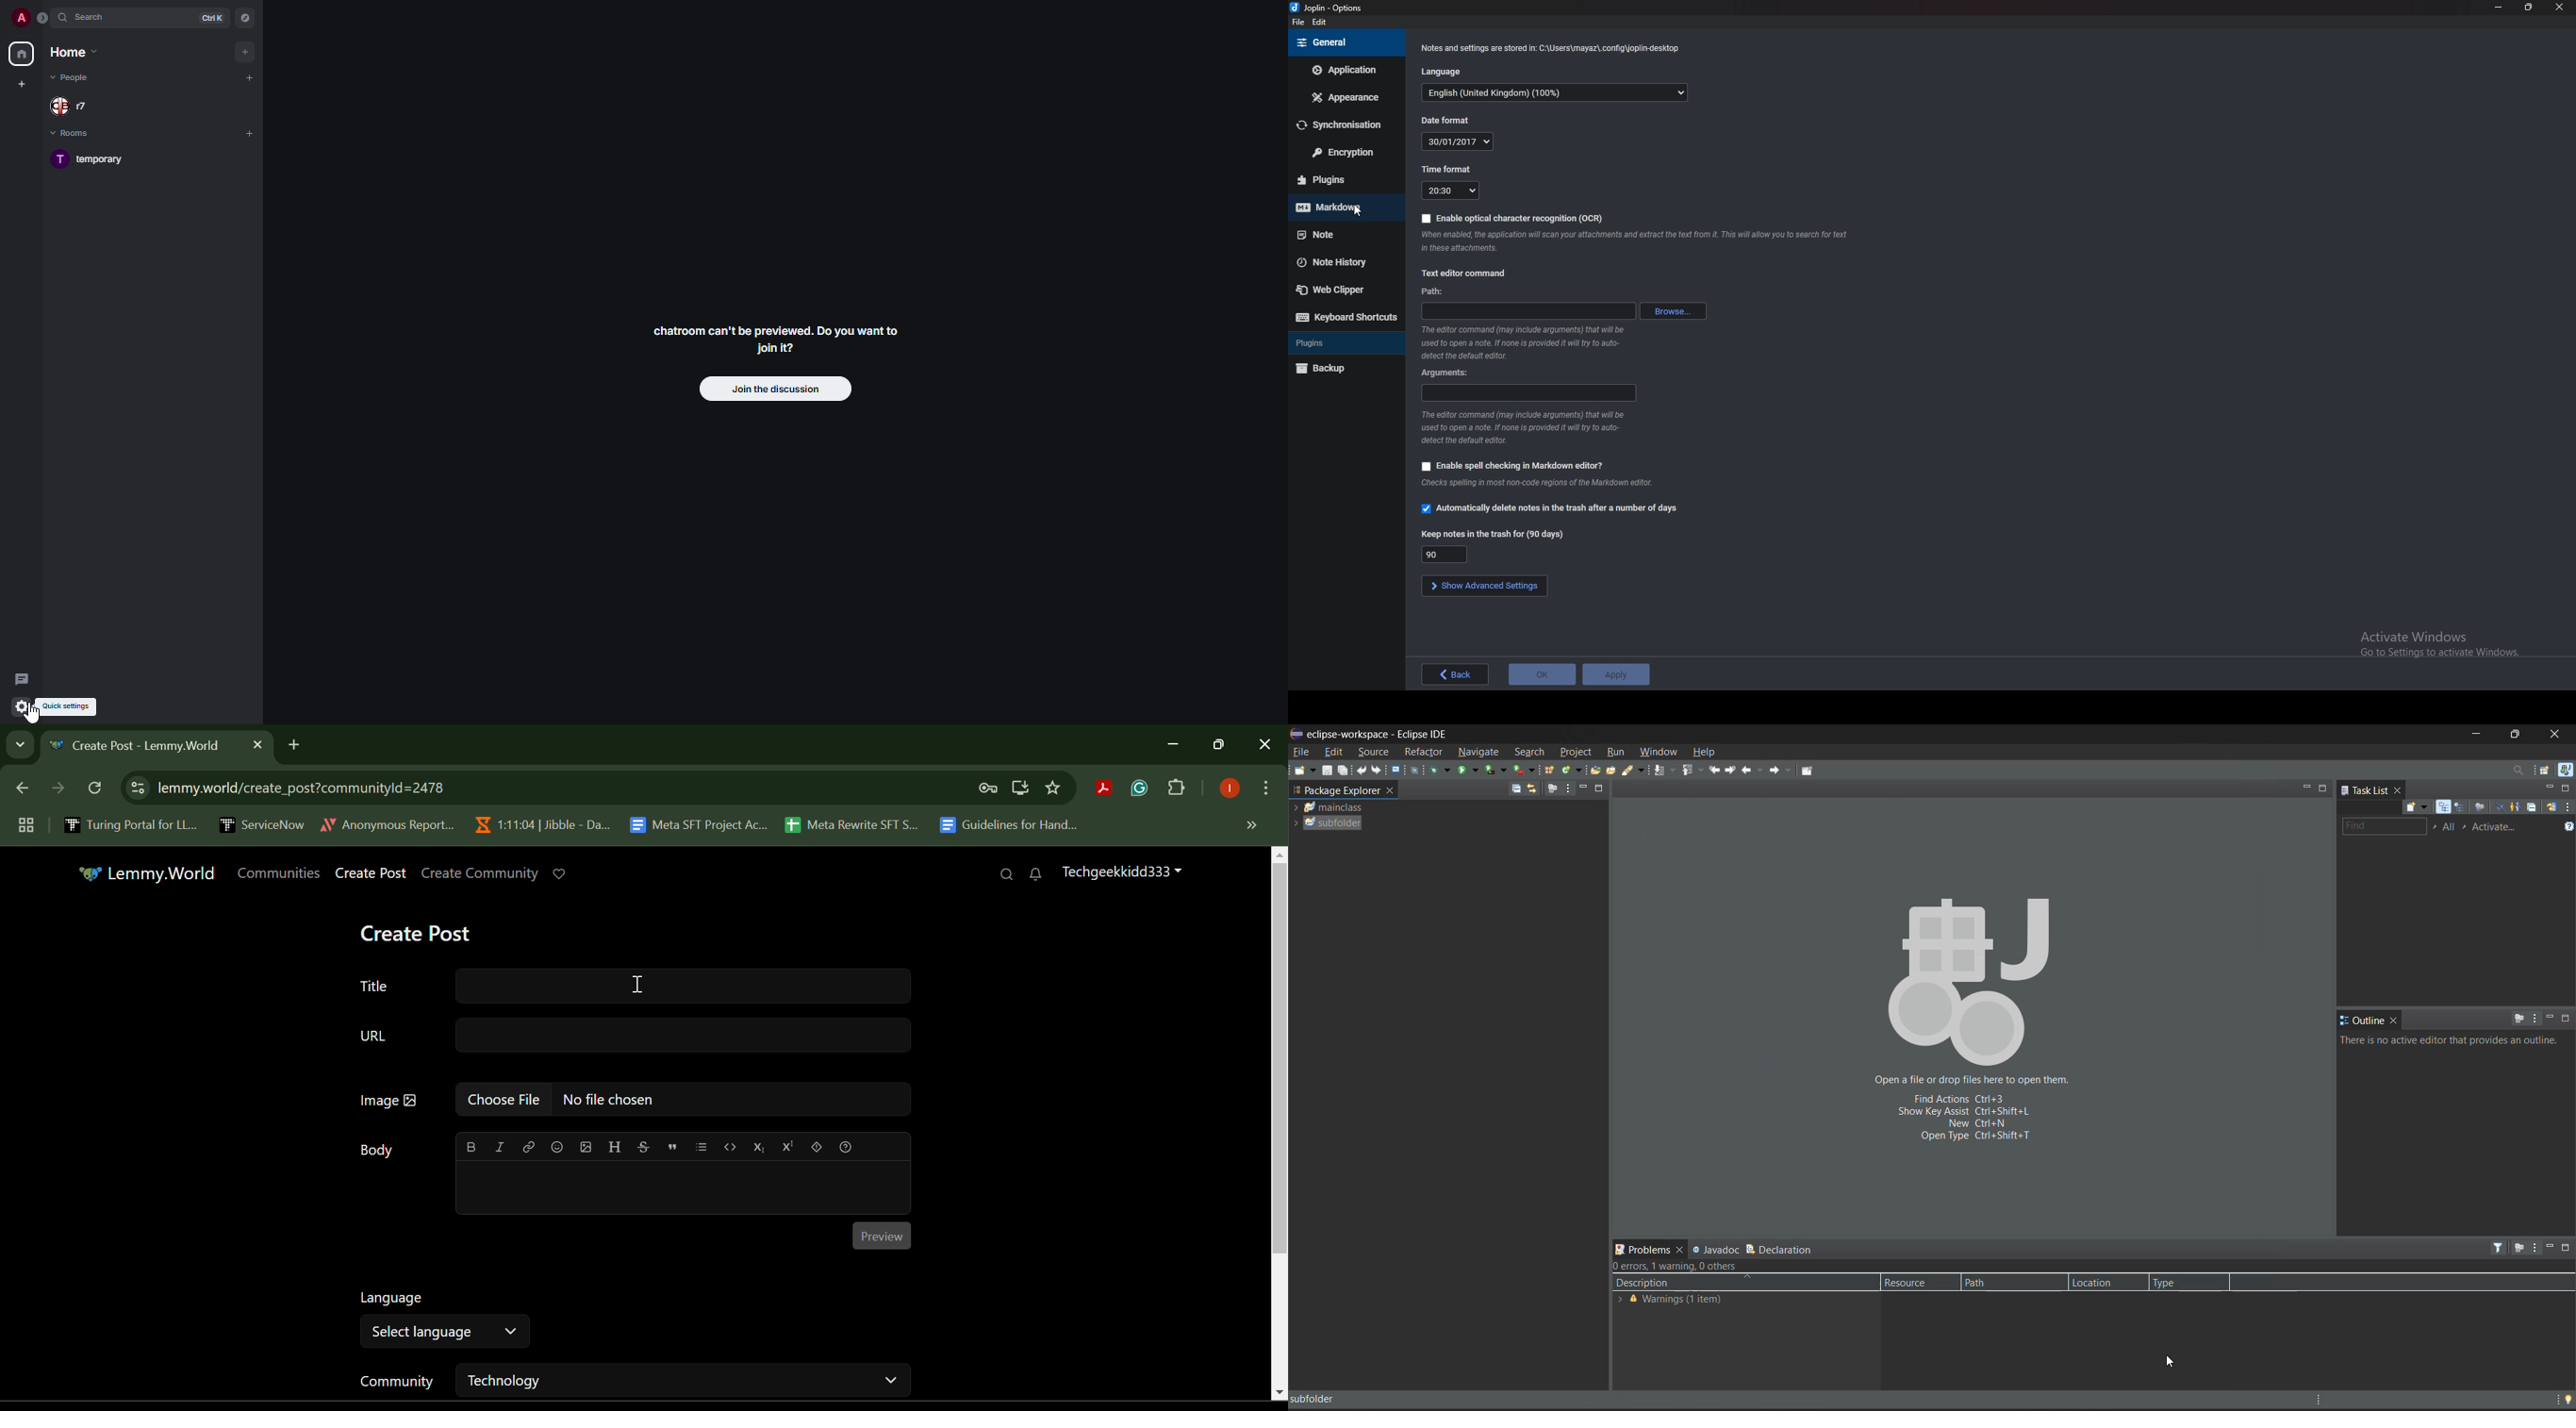  I want to click on edit, so click(1324, 23).